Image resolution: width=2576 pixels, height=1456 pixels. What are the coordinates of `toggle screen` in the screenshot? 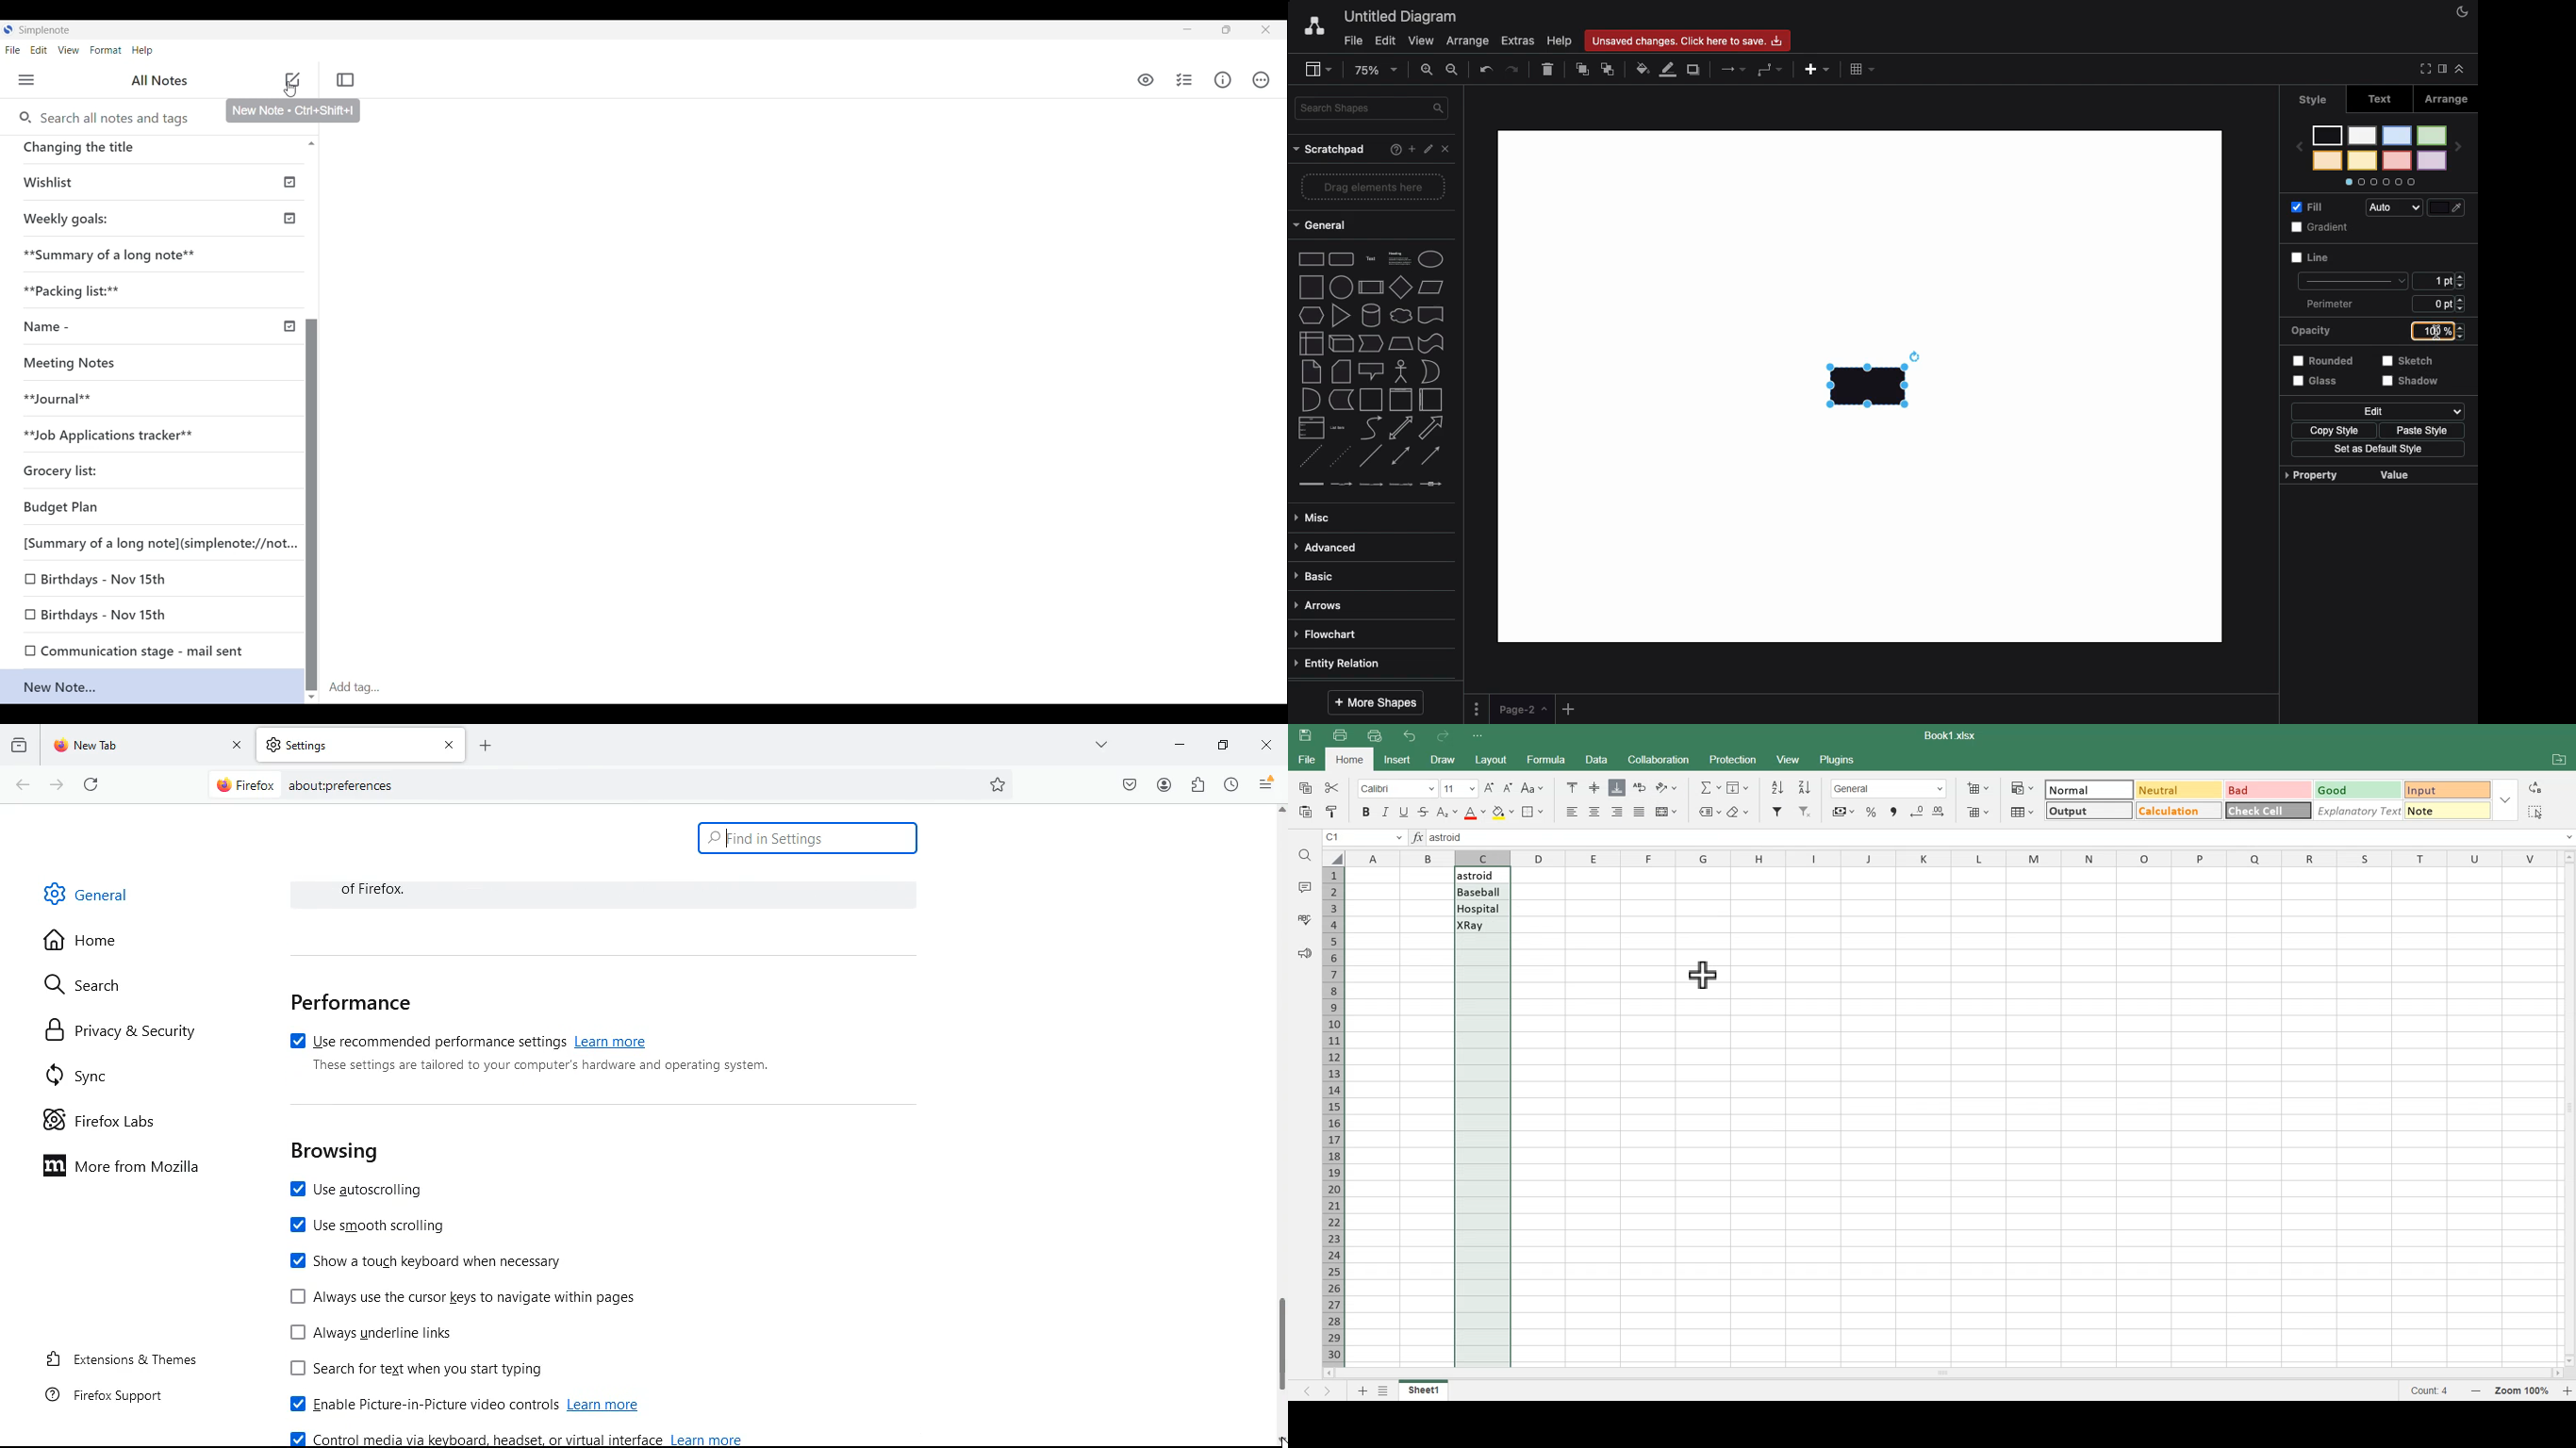 It's located at (1226, 29).